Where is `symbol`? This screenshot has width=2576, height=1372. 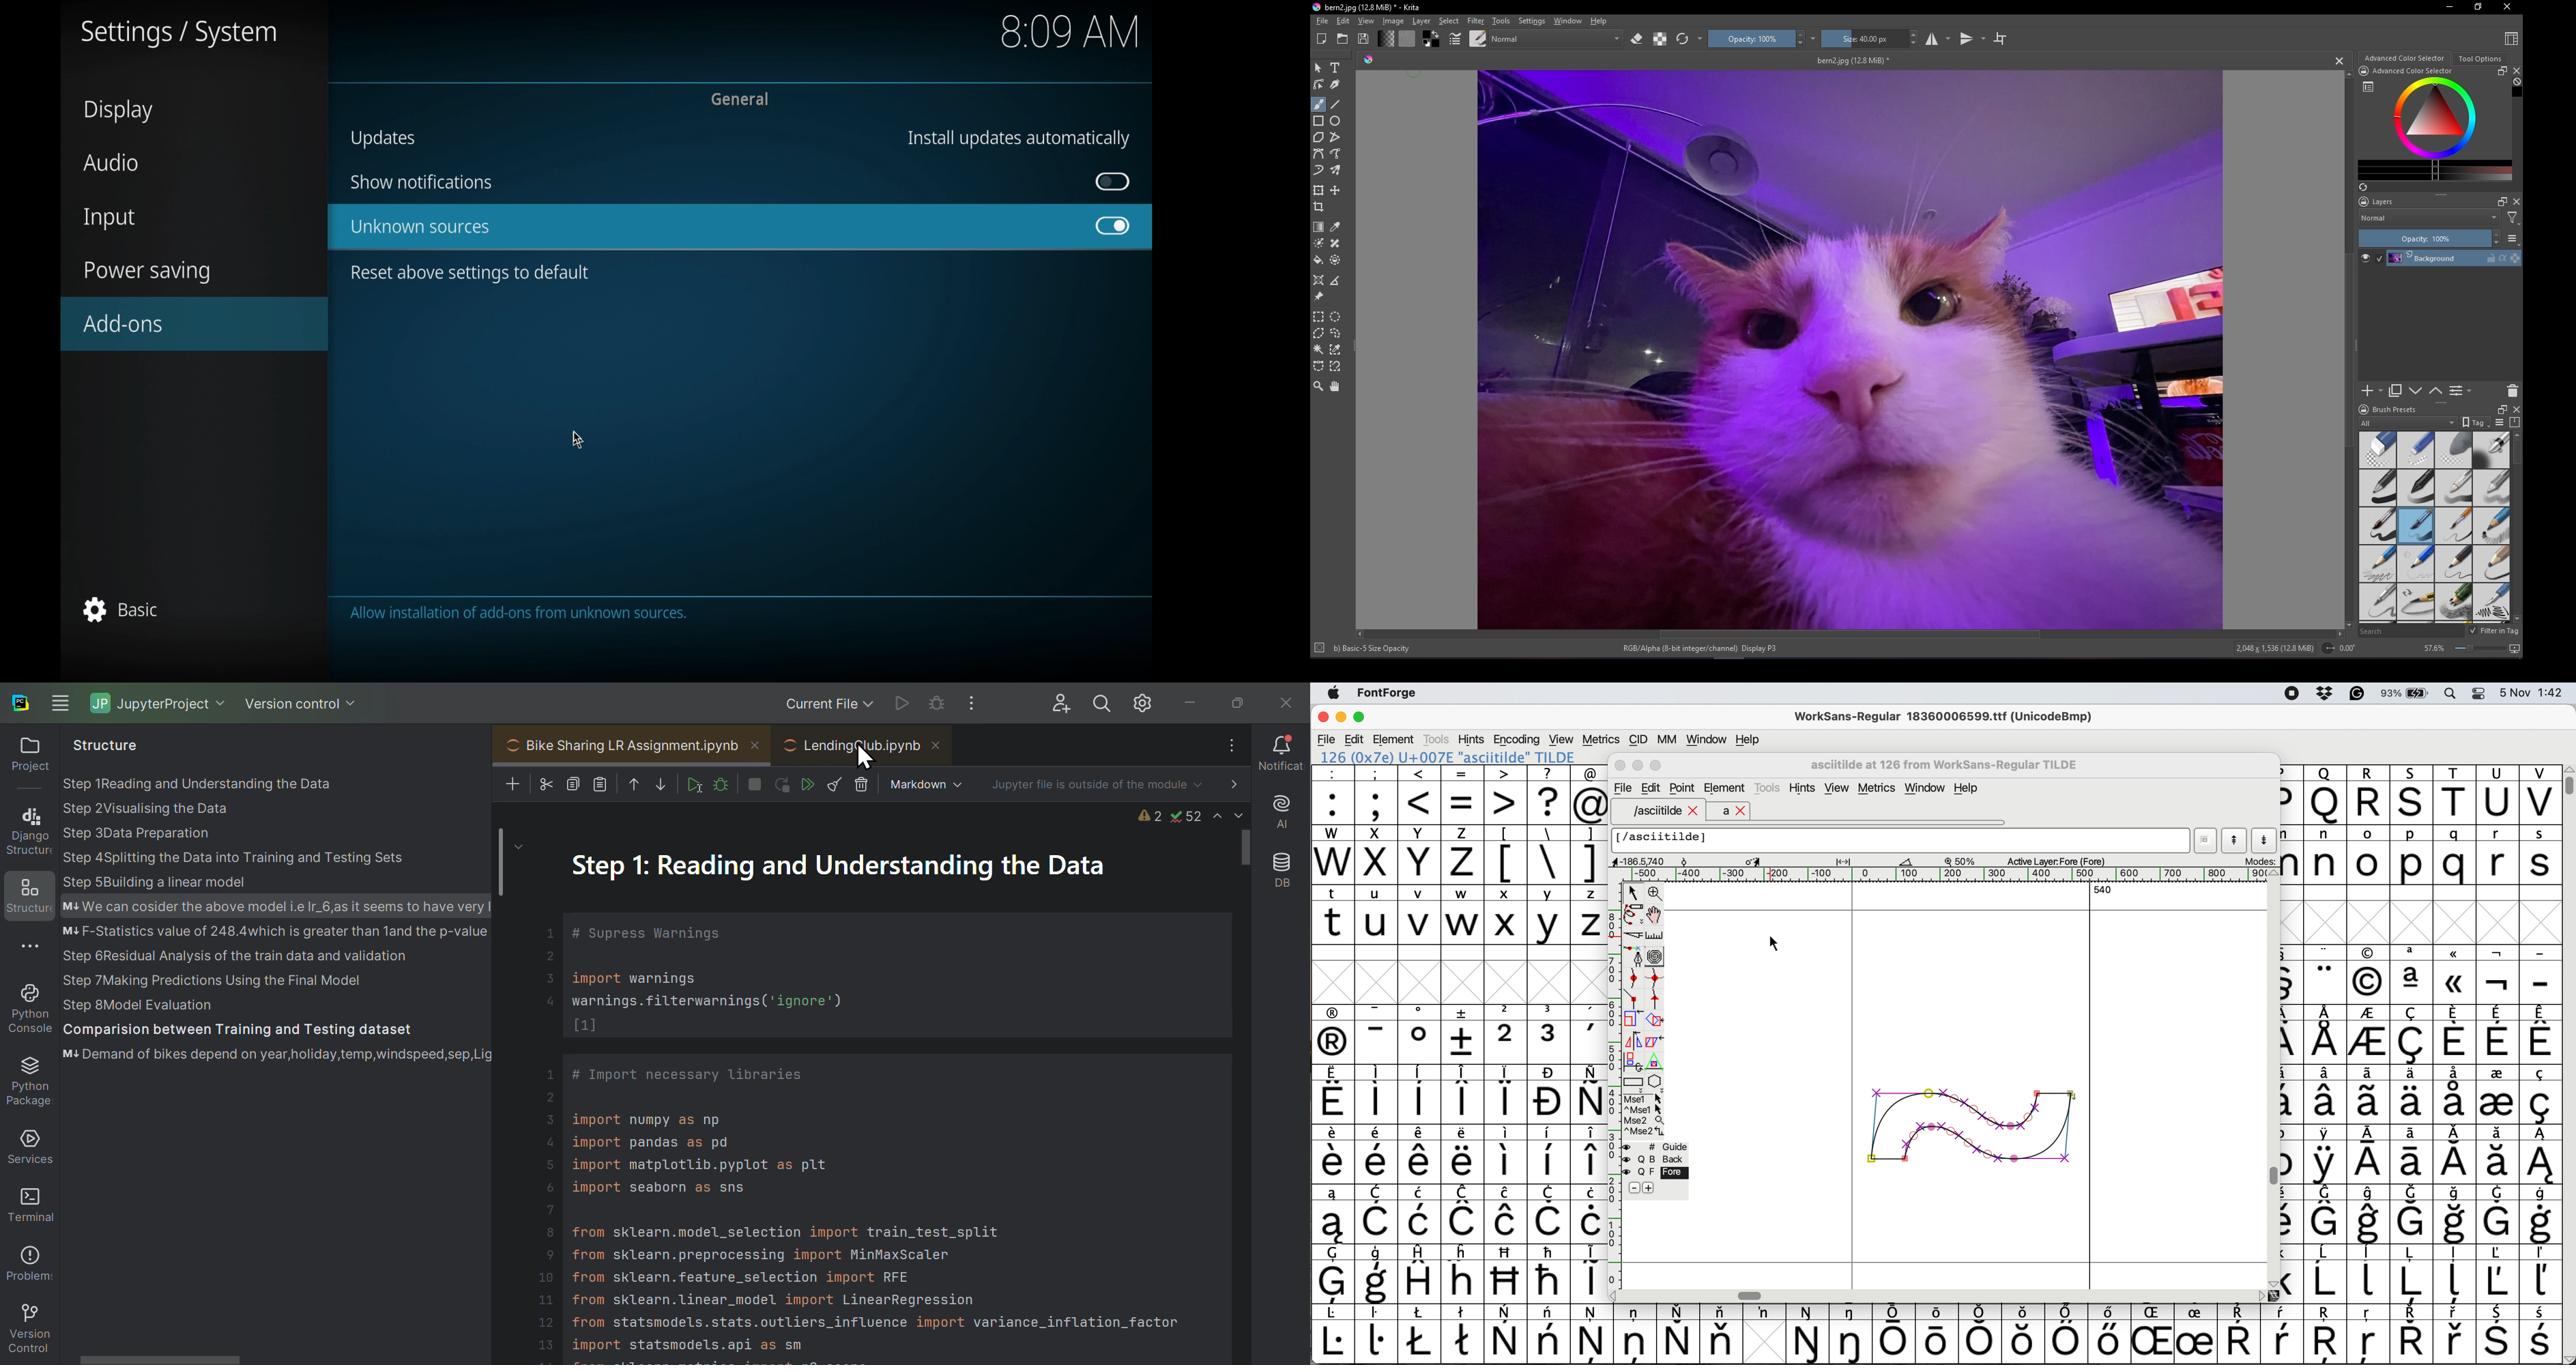 symbol is located at coordinates (1333, 1155).